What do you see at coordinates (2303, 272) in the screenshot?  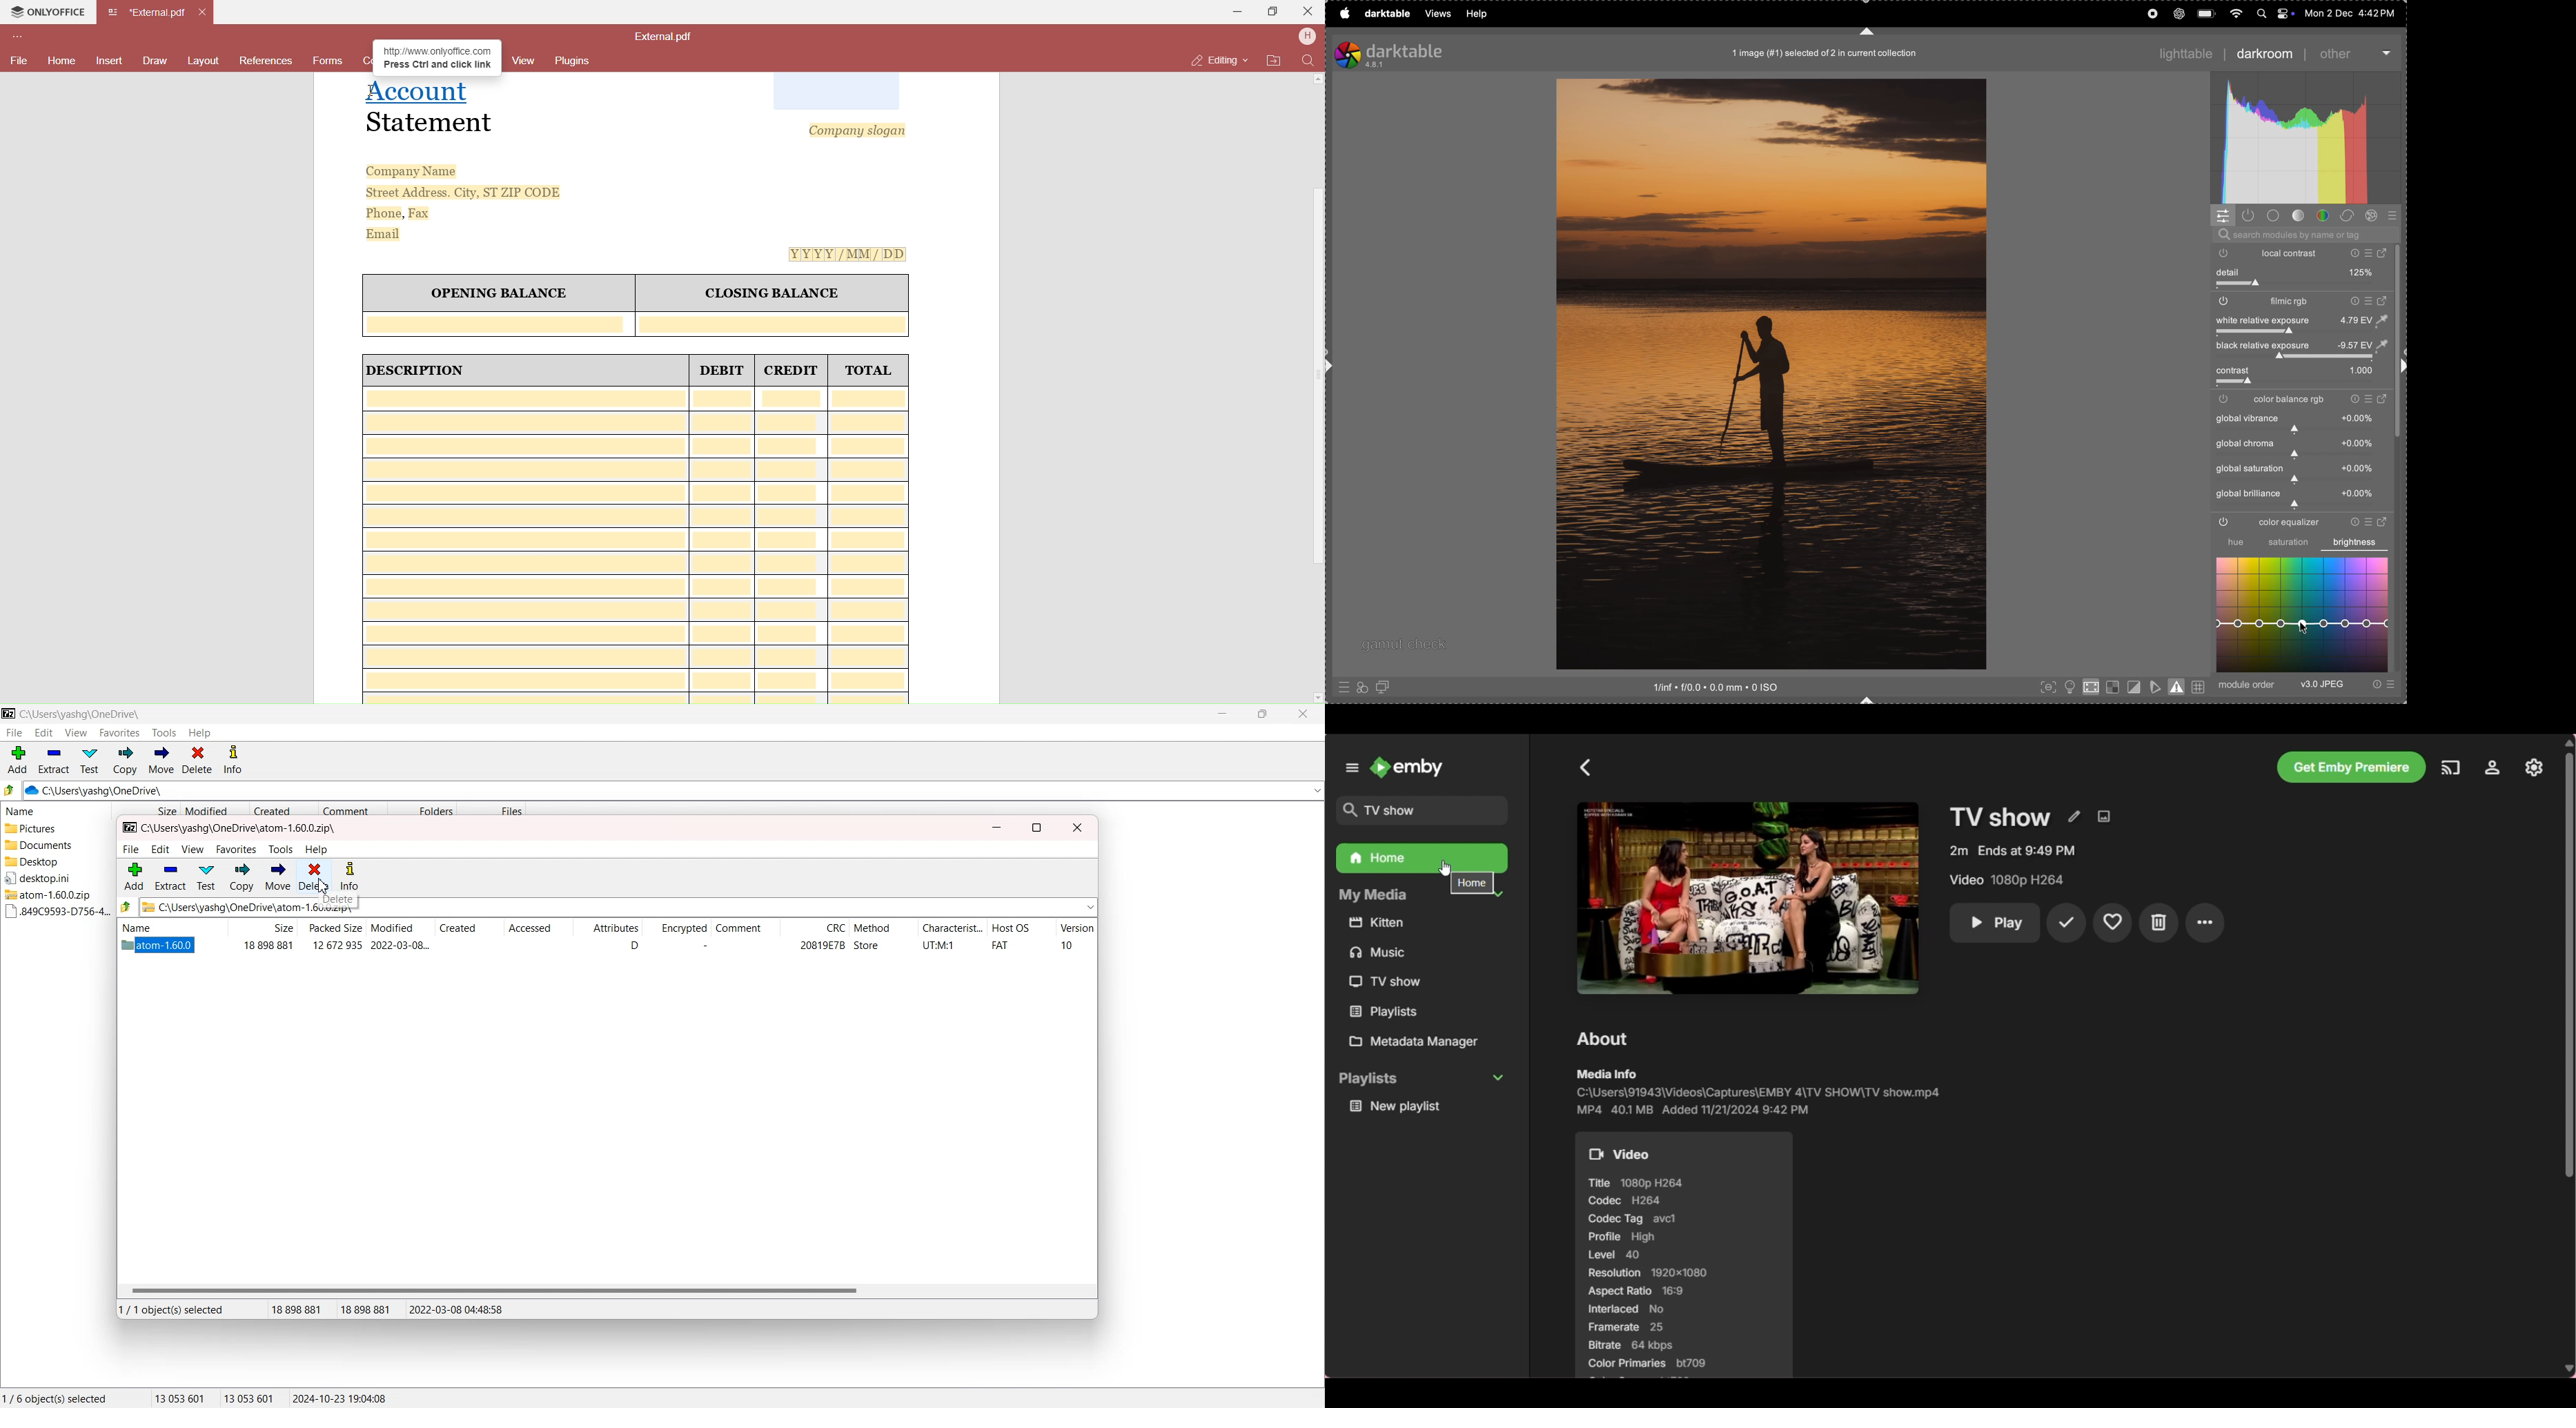 I see `detail` at bounding box center [2303, 272].